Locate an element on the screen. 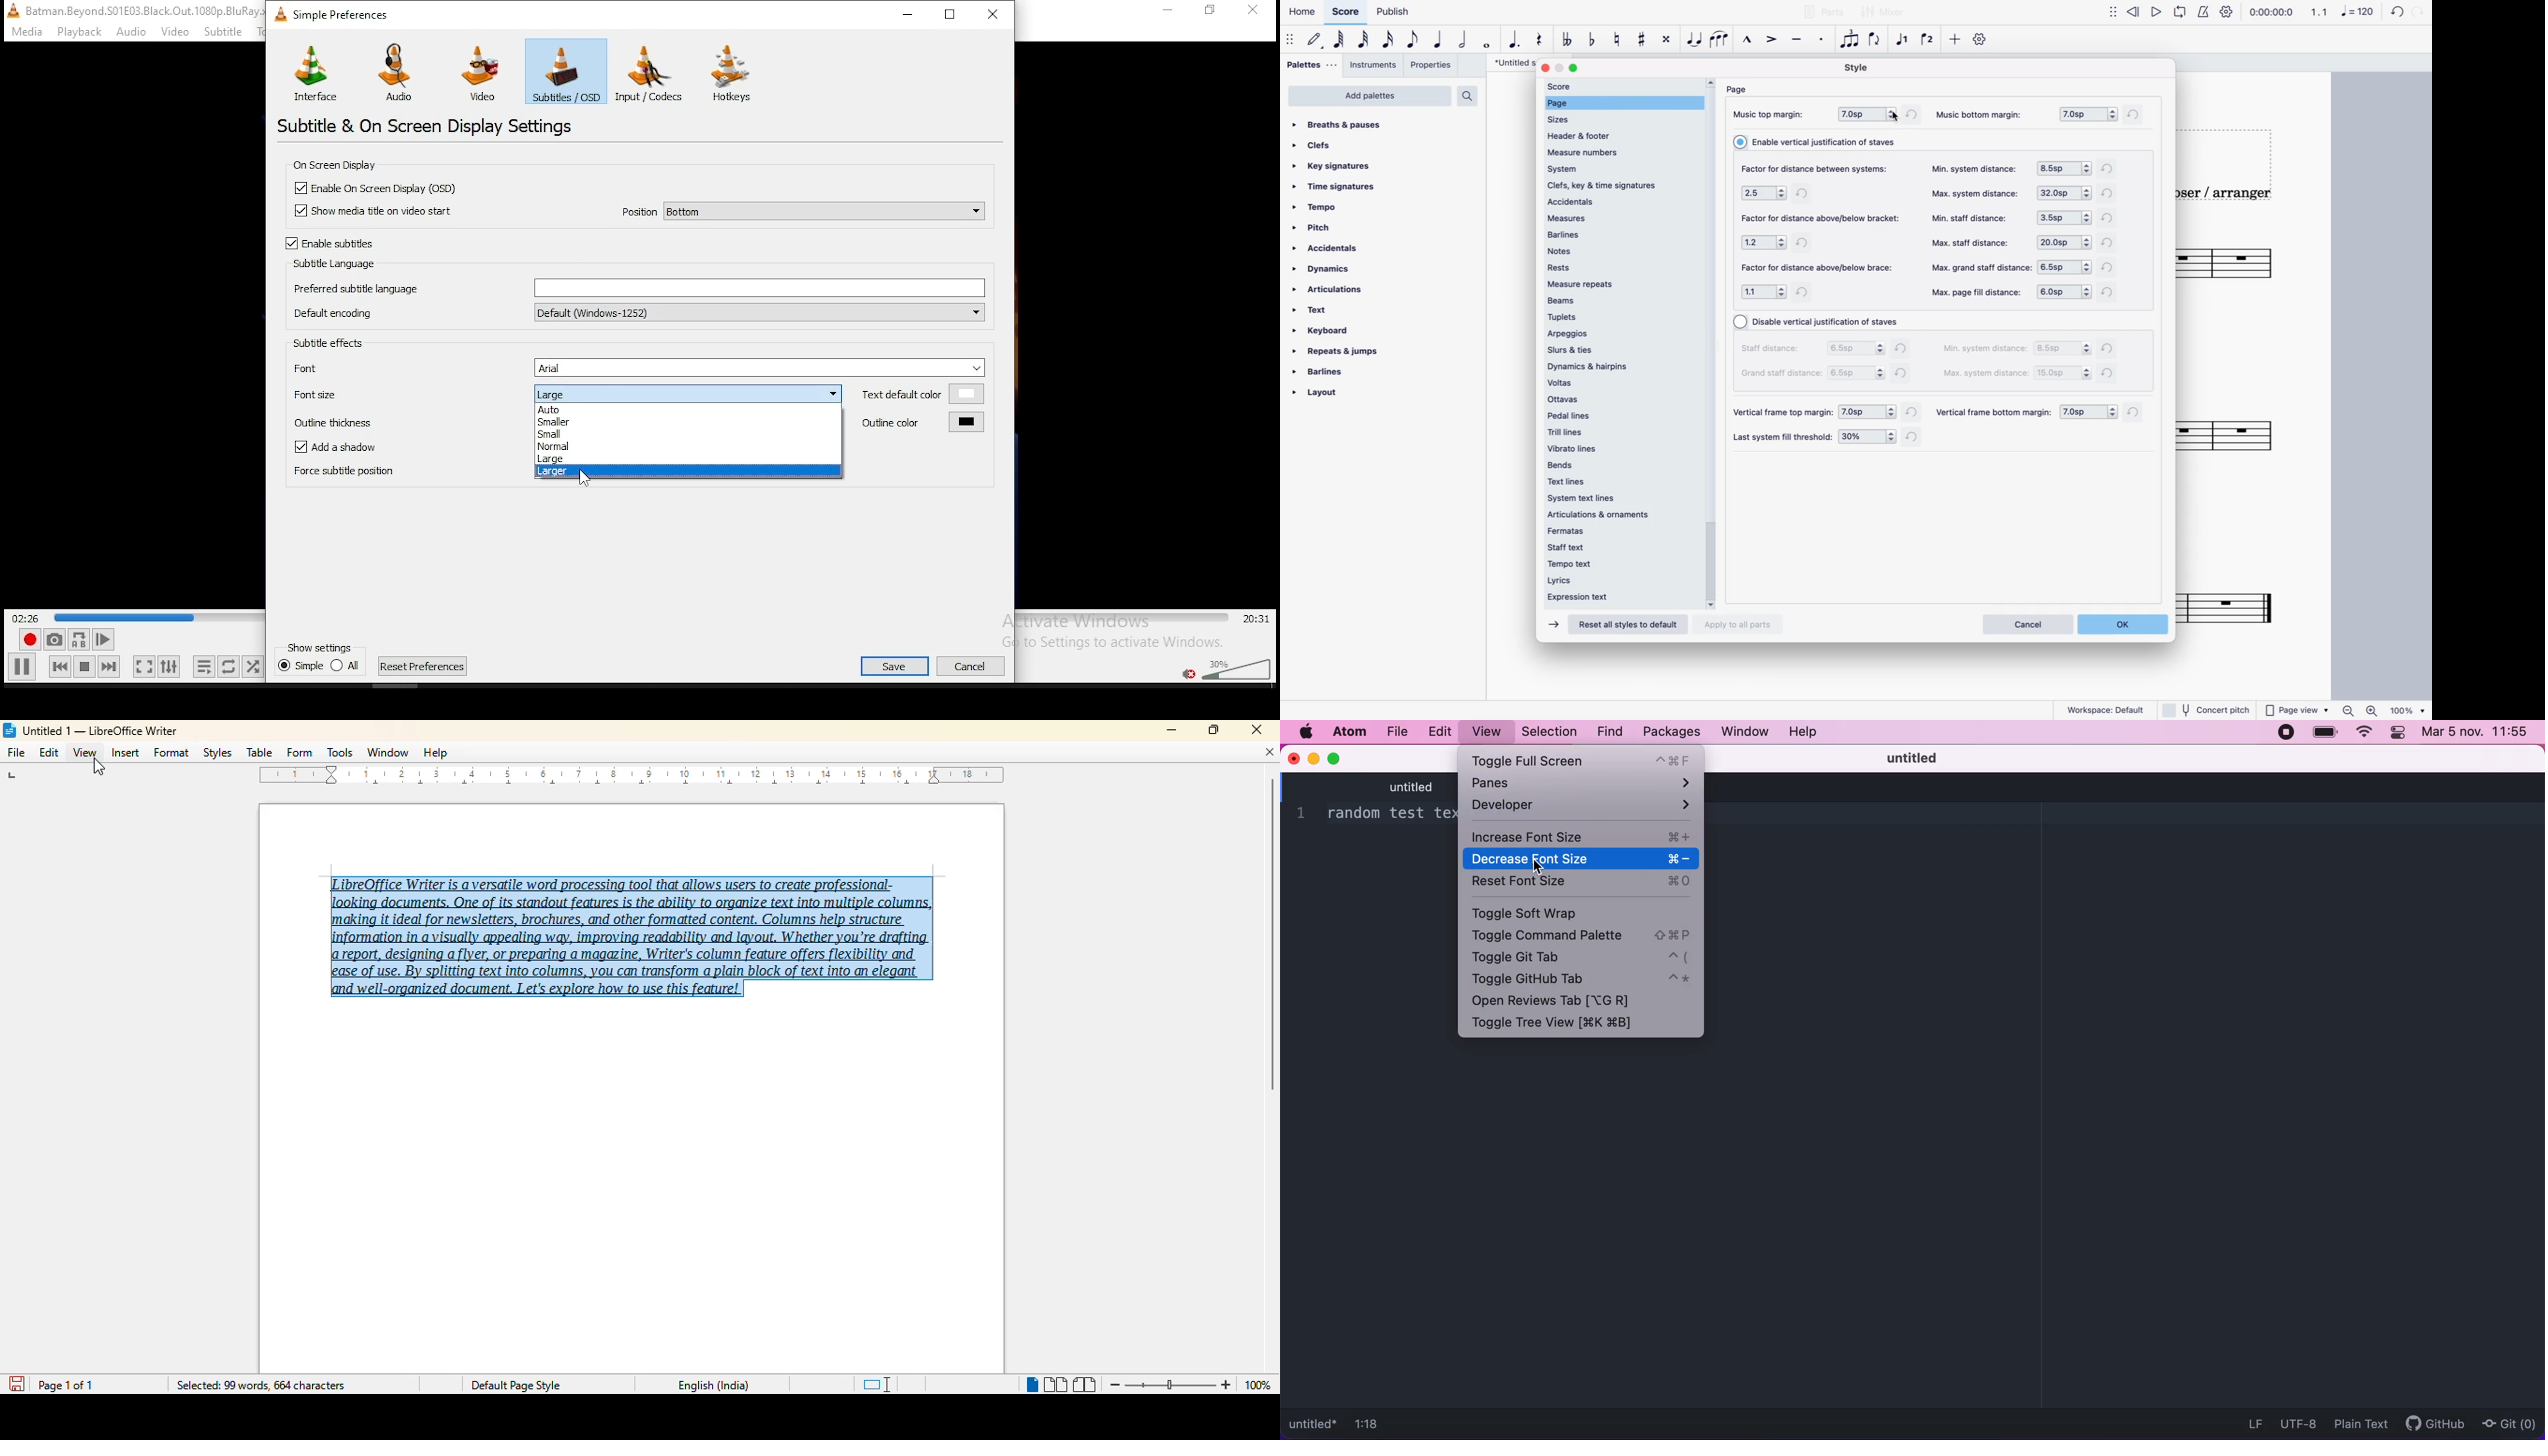  mute/unmute is located at coordinates (1190, 674).